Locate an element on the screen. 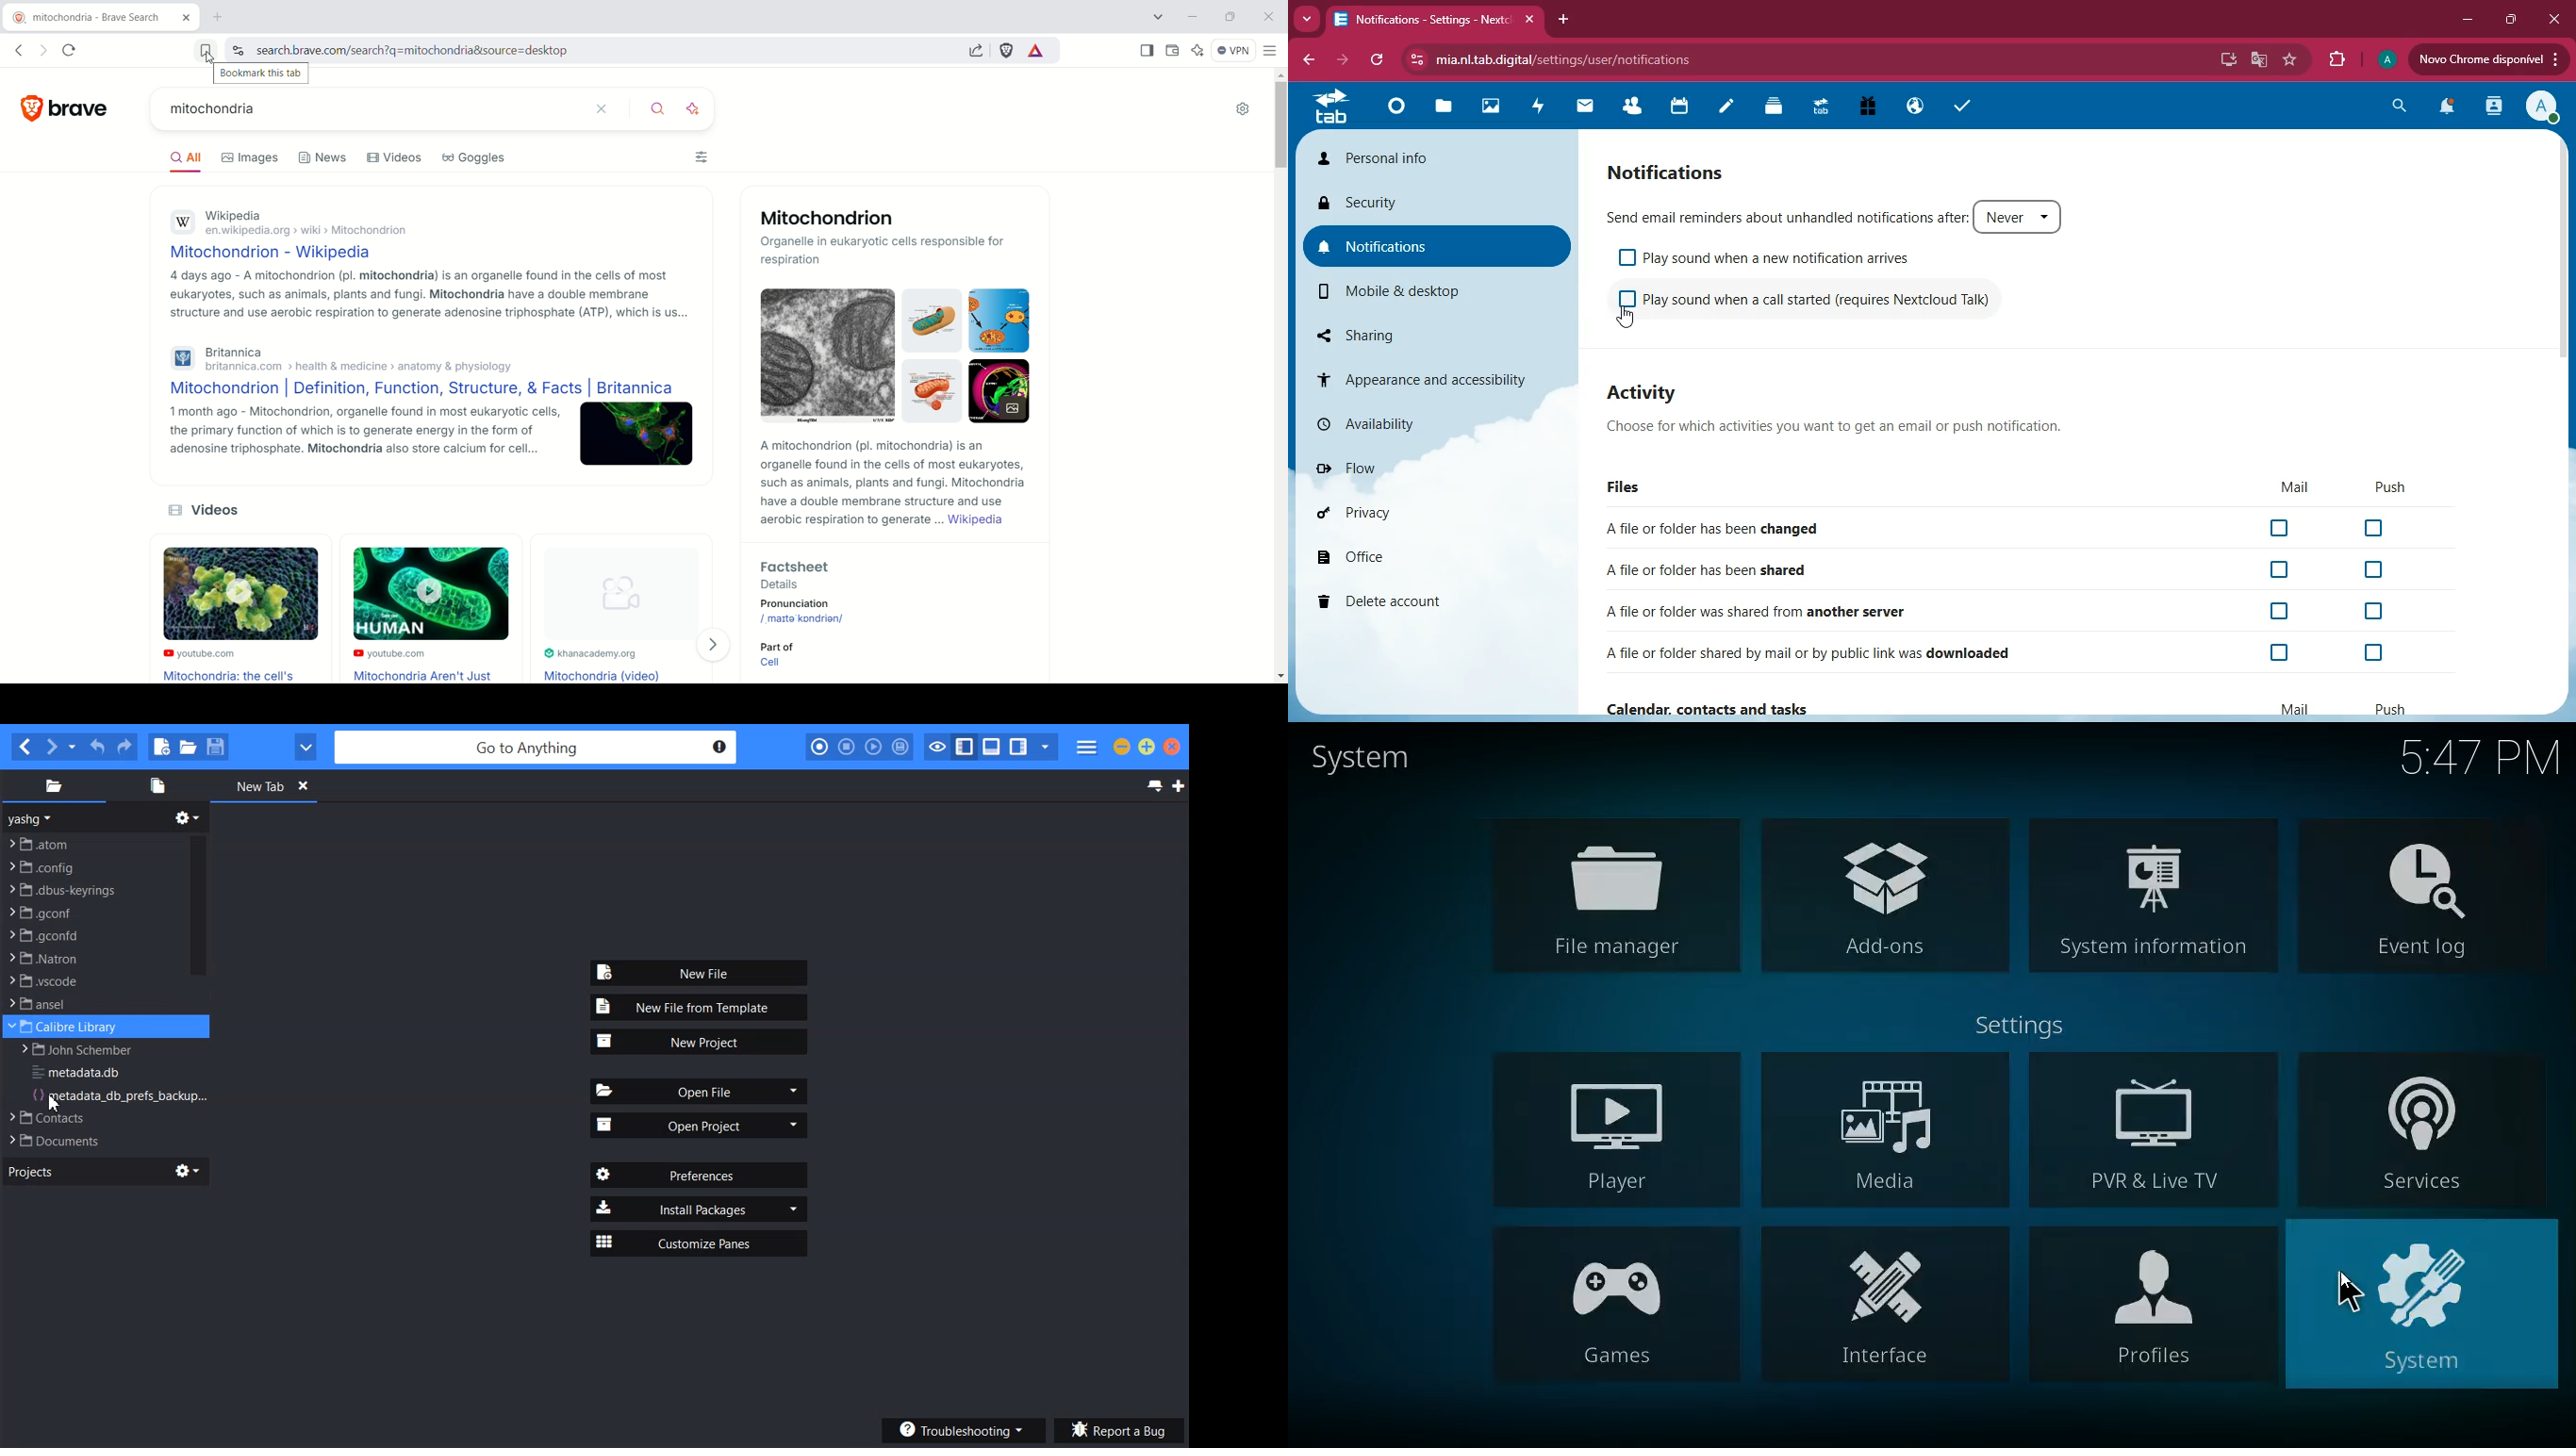 Image resolution: width=2576 pixels, height=1456 pixels. downloaded is located at coordinates (1818, 650).